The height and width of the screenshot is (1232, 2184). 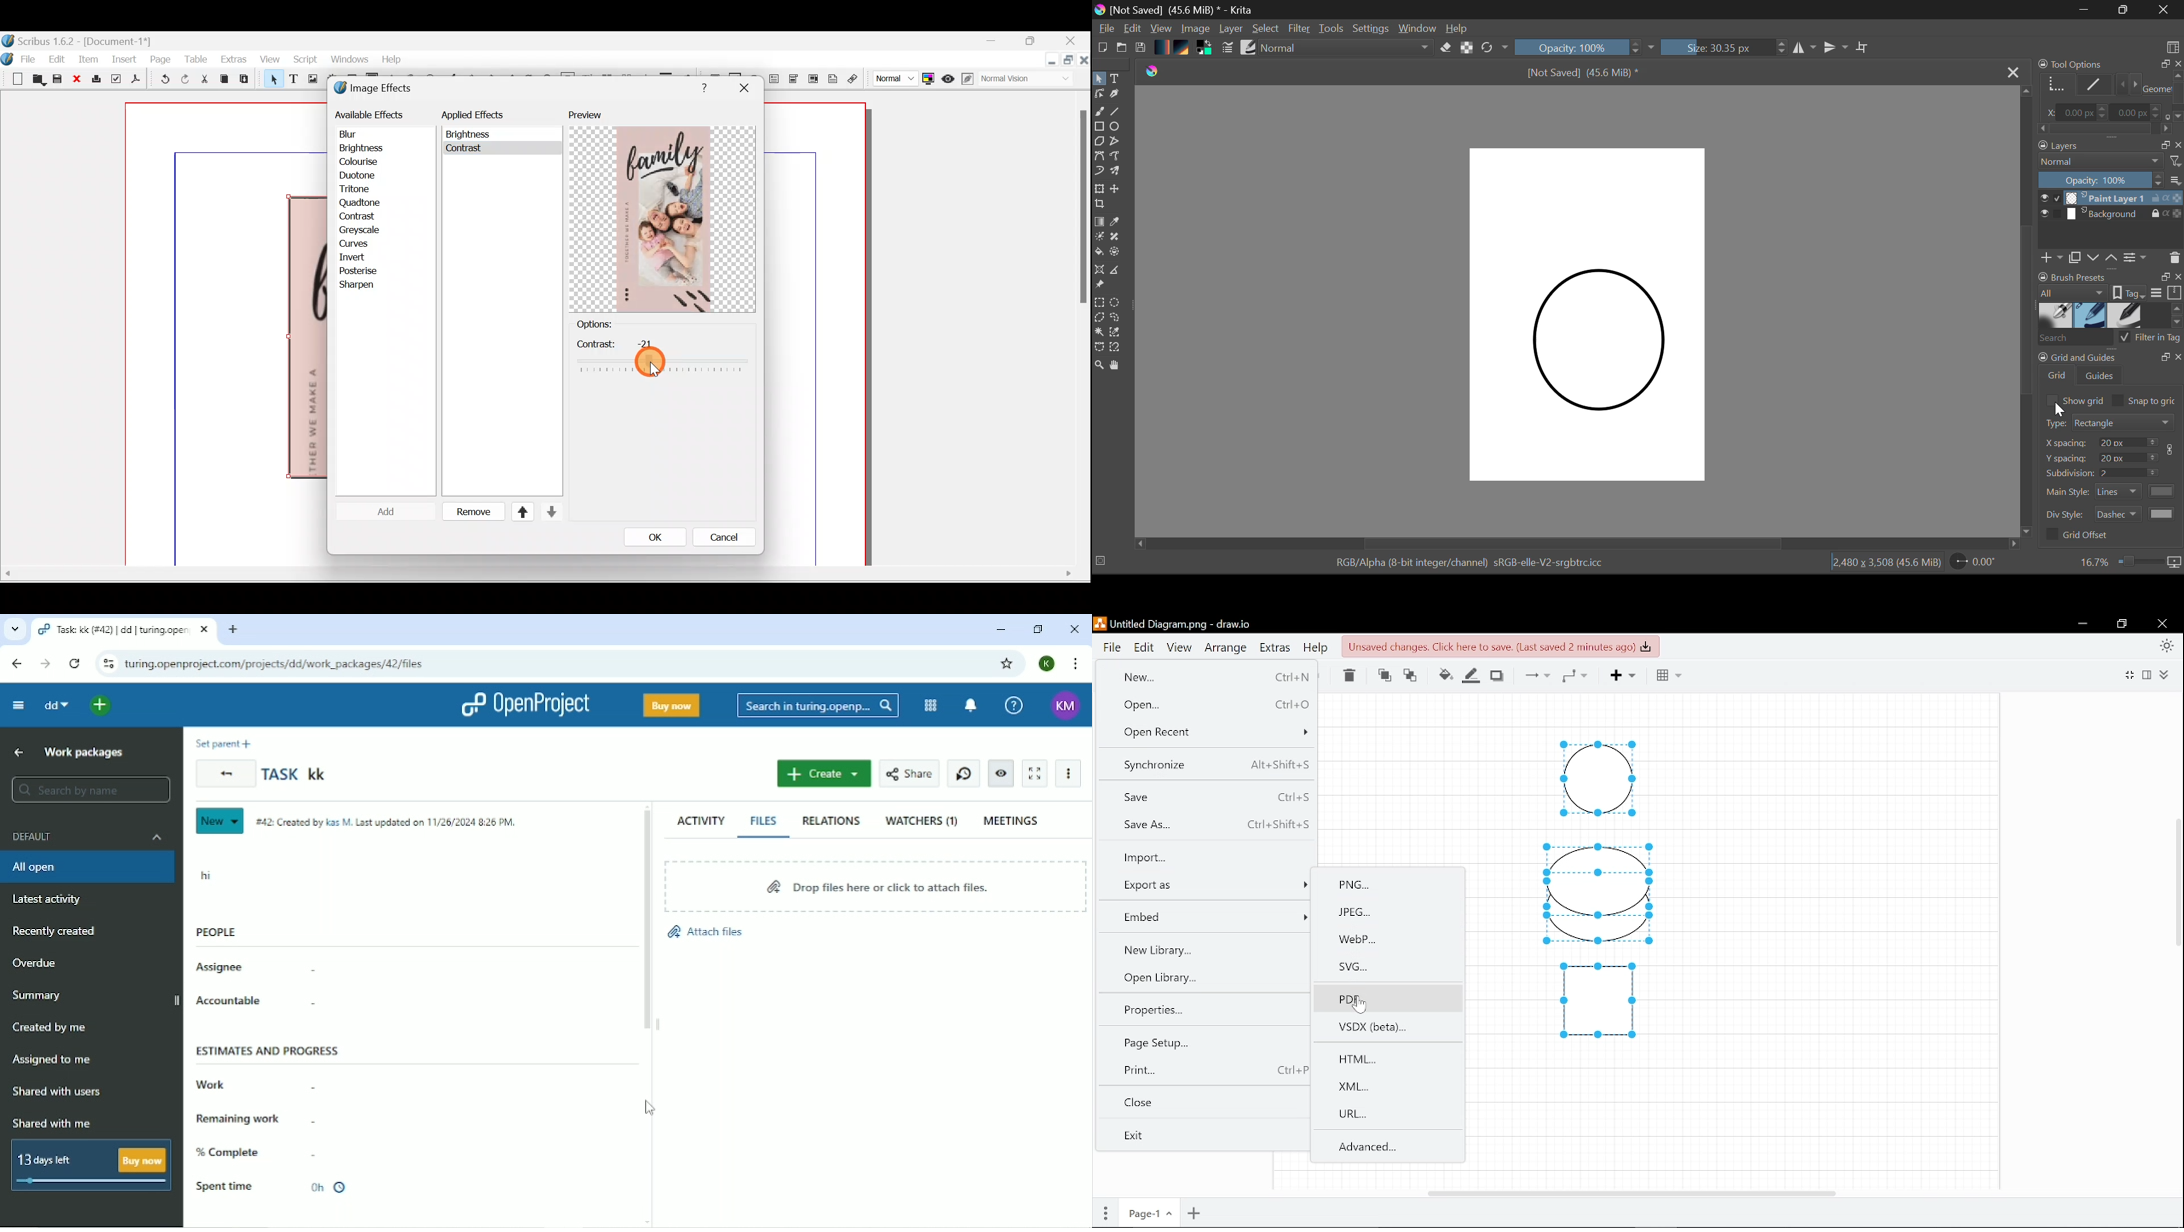 What do you see at coordinates (55, 932) in the screenshot?
I see `Recently added` at bounding box center [55, 932].